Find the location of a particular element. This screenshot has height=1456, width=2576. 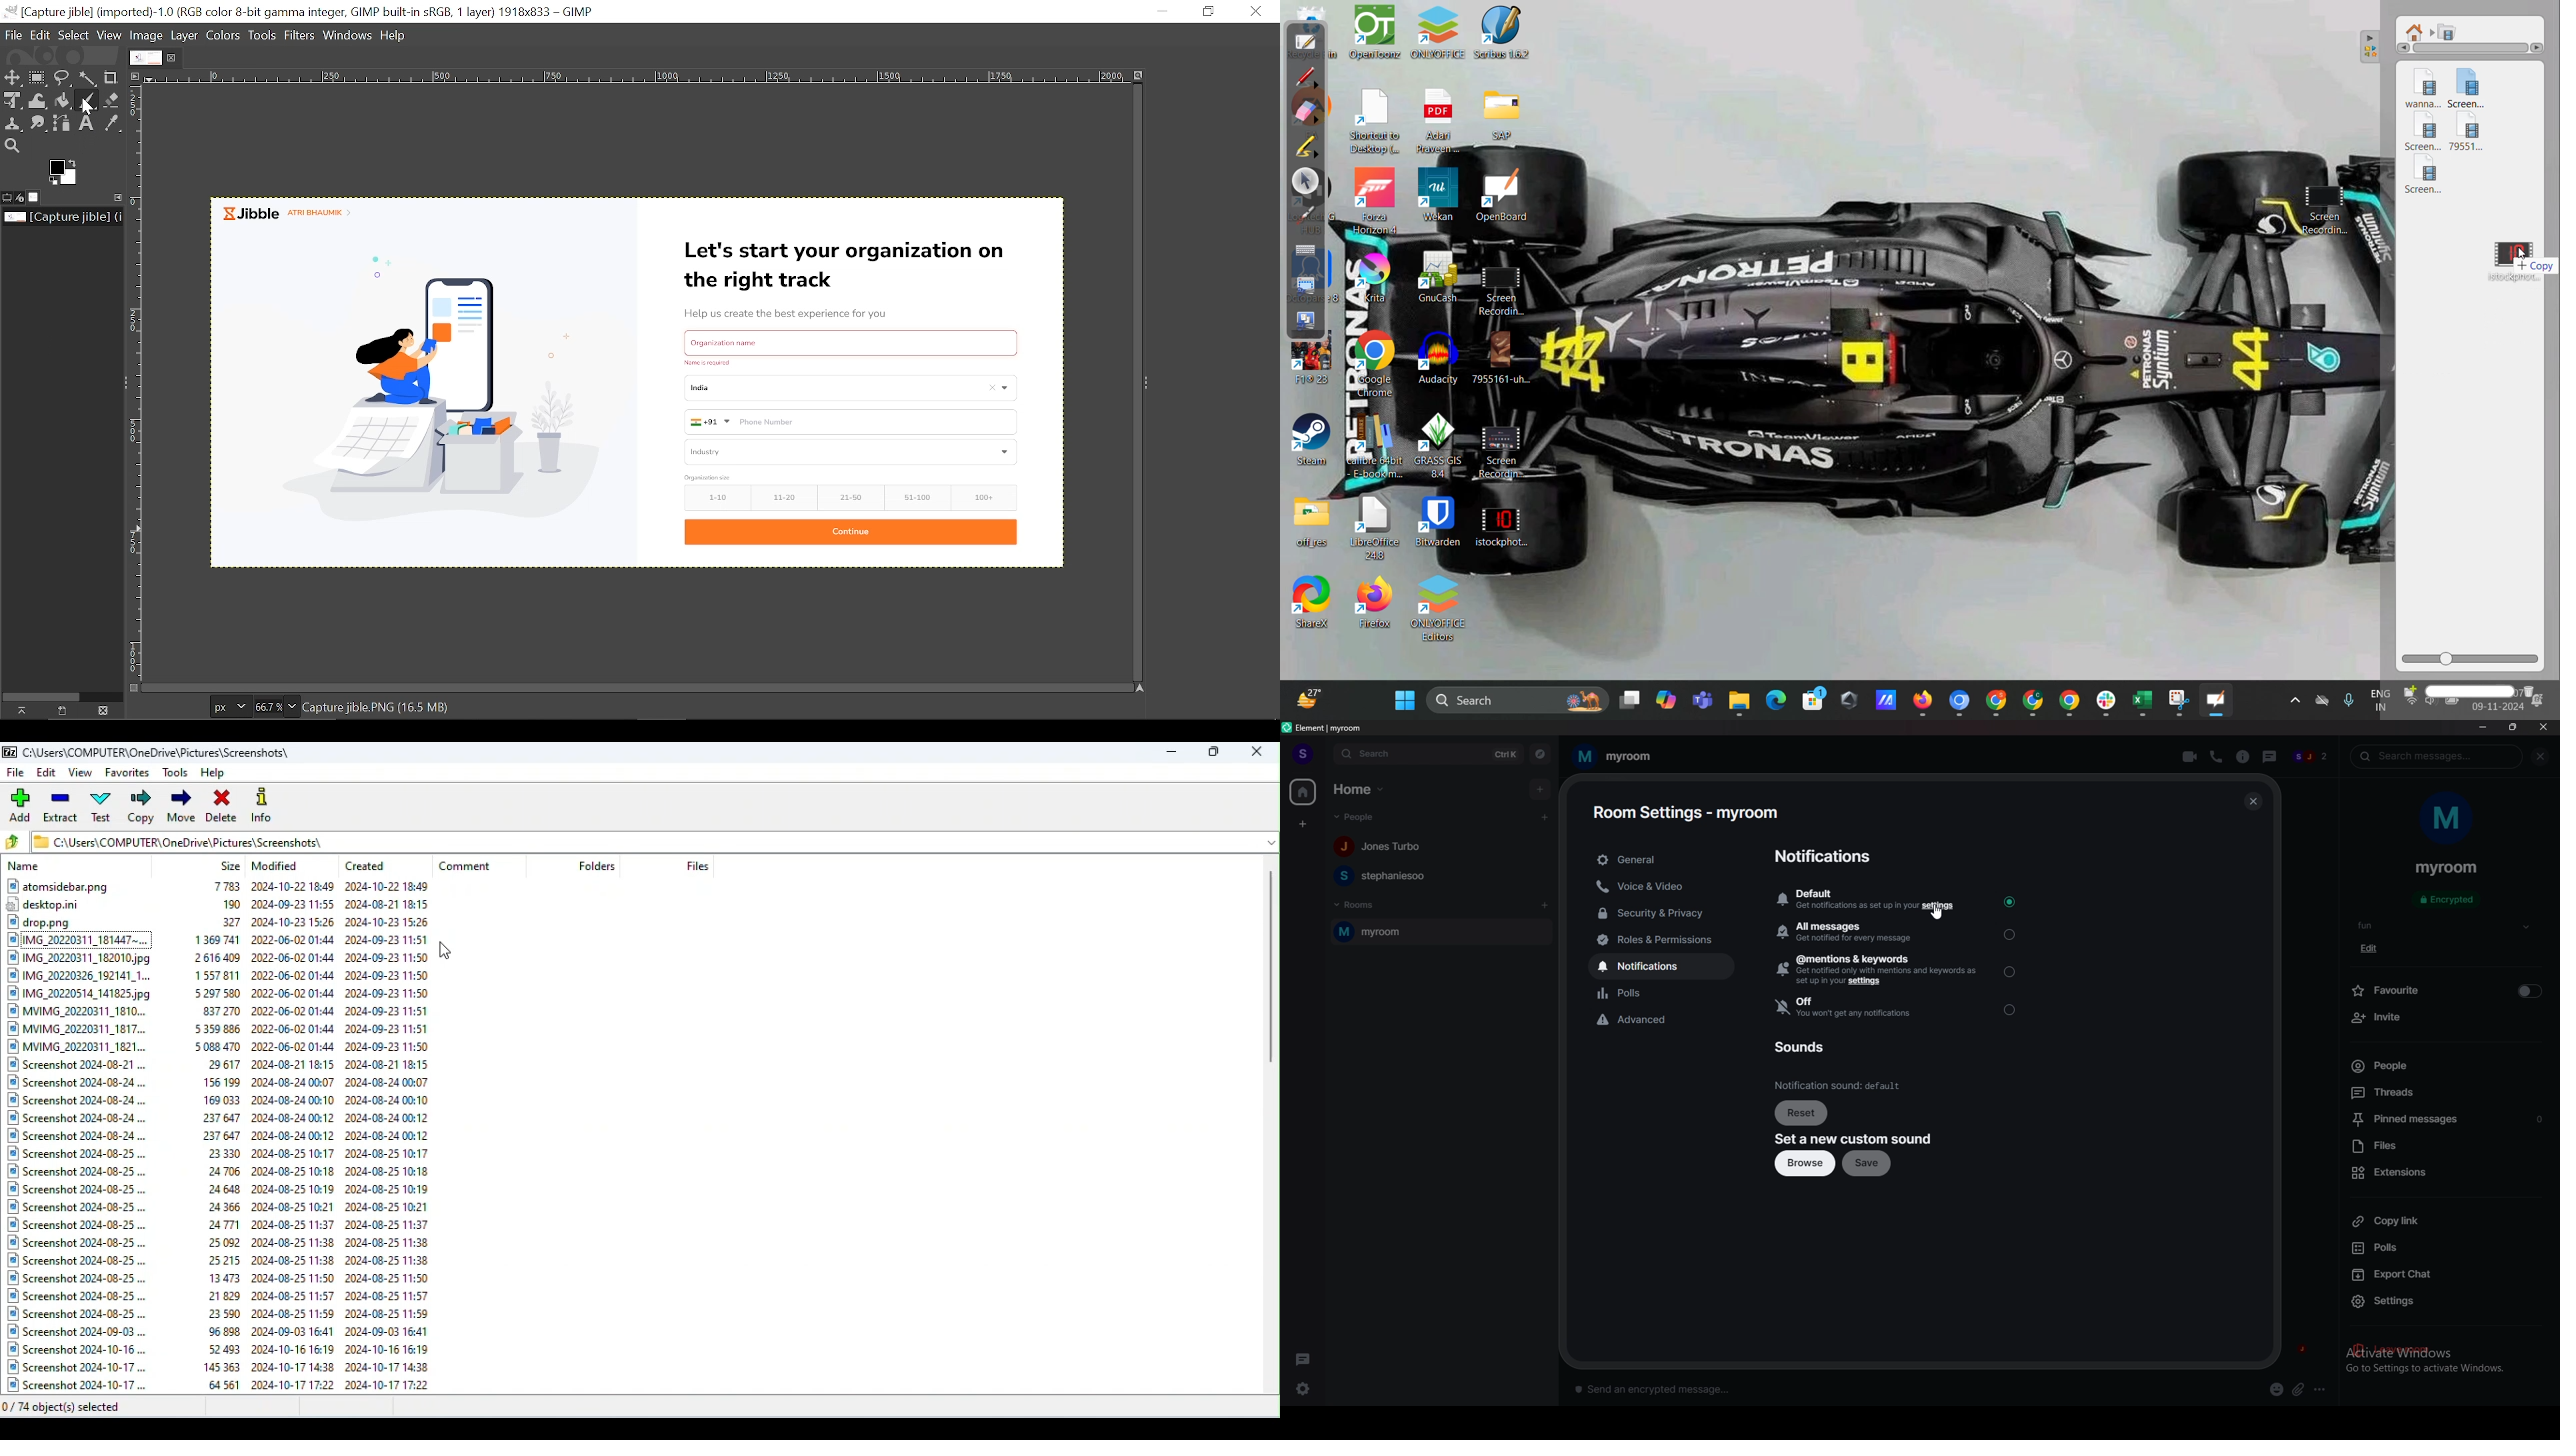

weather shortcut is located at coordinates (1305, 699).